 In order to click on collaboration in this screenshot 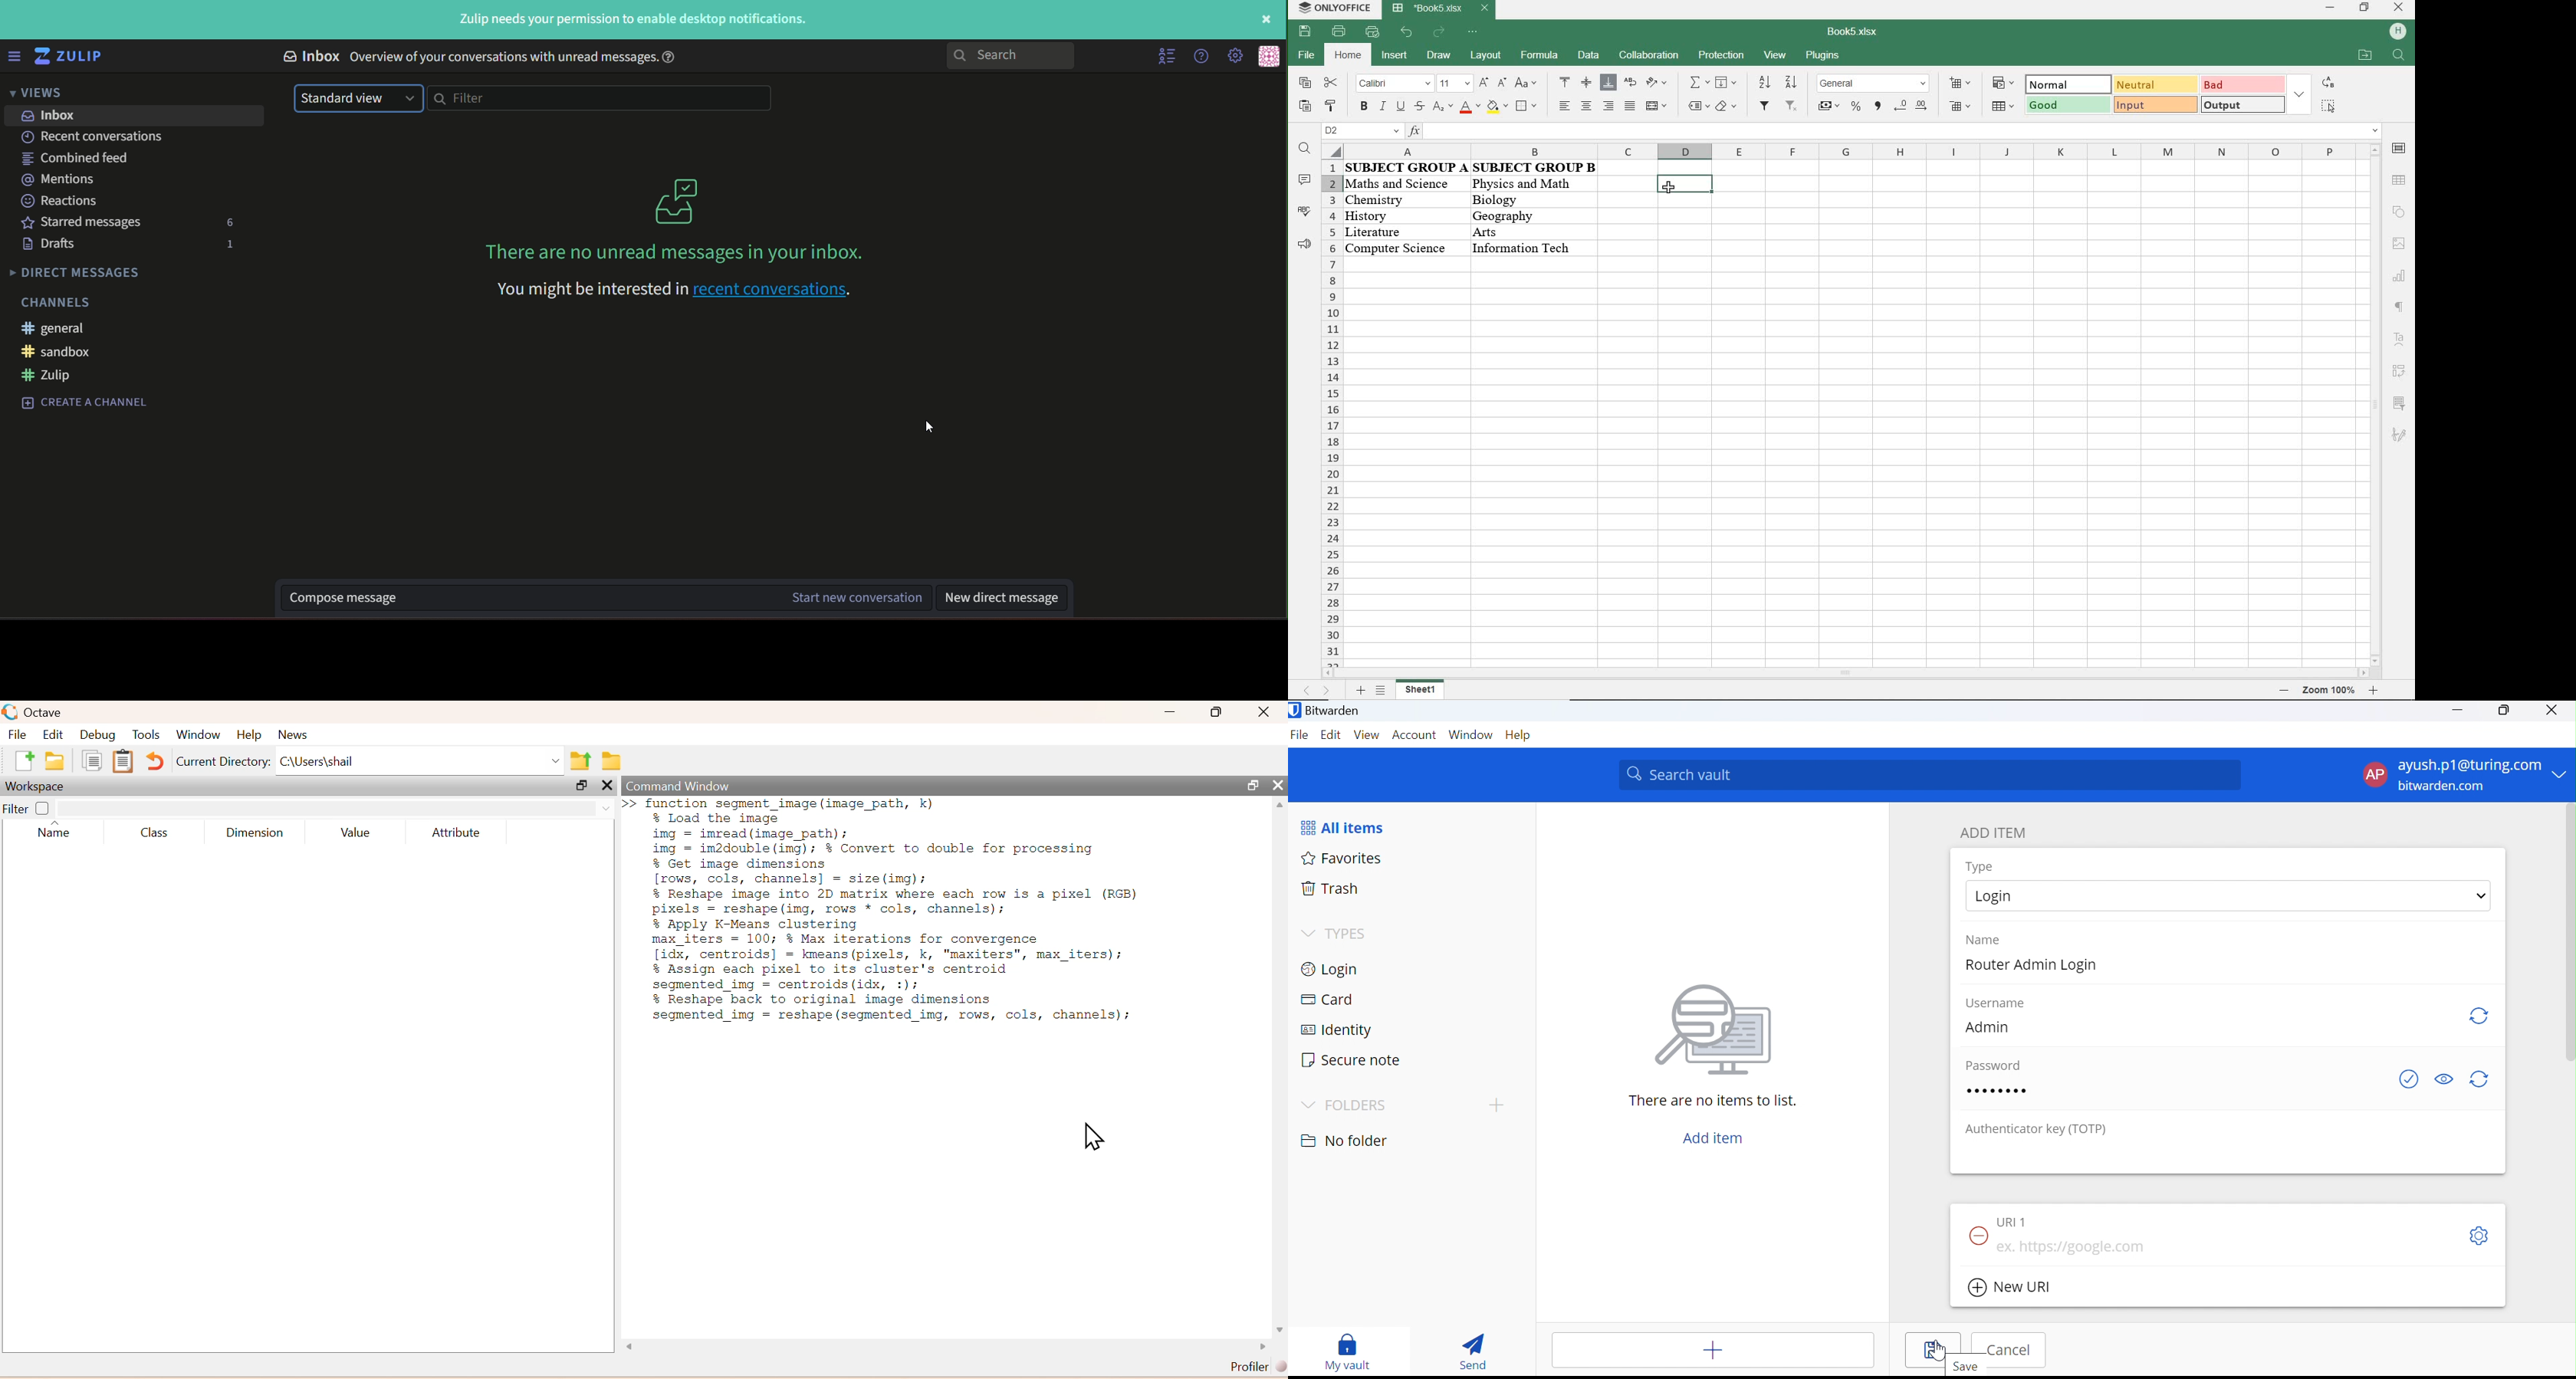, I will do `click(1648, 56)`.